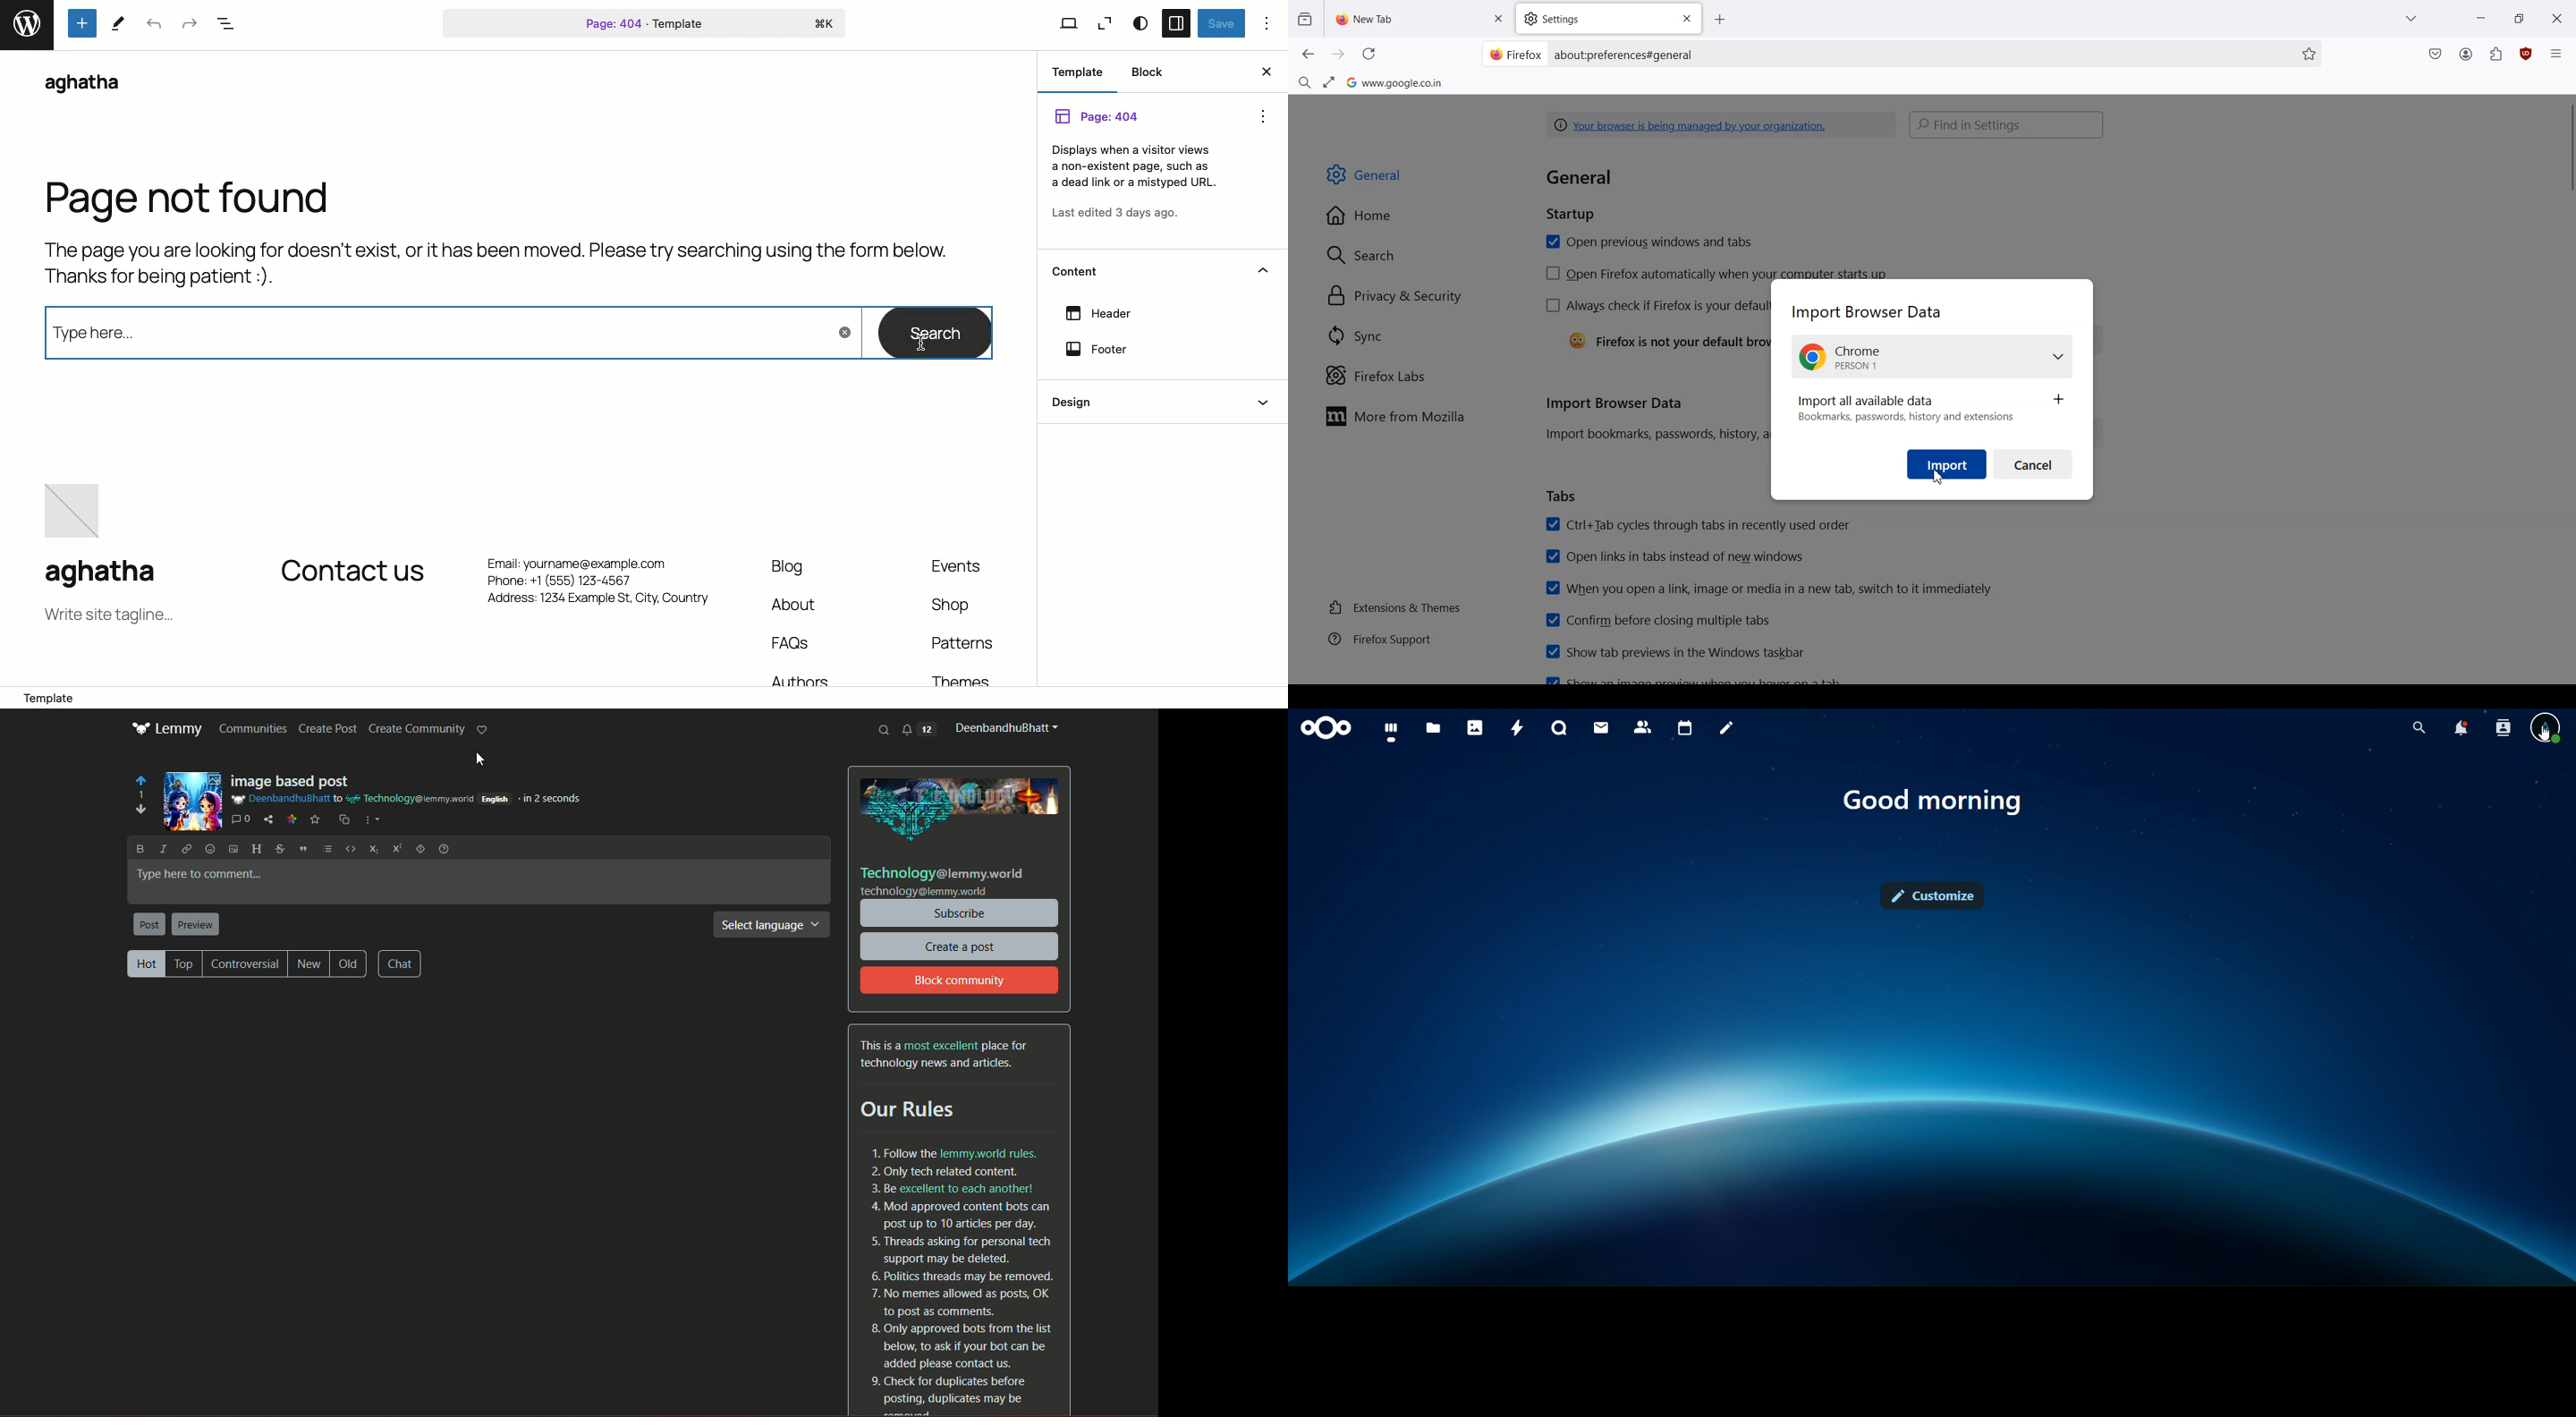 The height and width of the screenshot is (1428, 2576). What do you see at coordinates (958, 606) in the screenshot?
I see `Shop` at bounding box center [958, 606].